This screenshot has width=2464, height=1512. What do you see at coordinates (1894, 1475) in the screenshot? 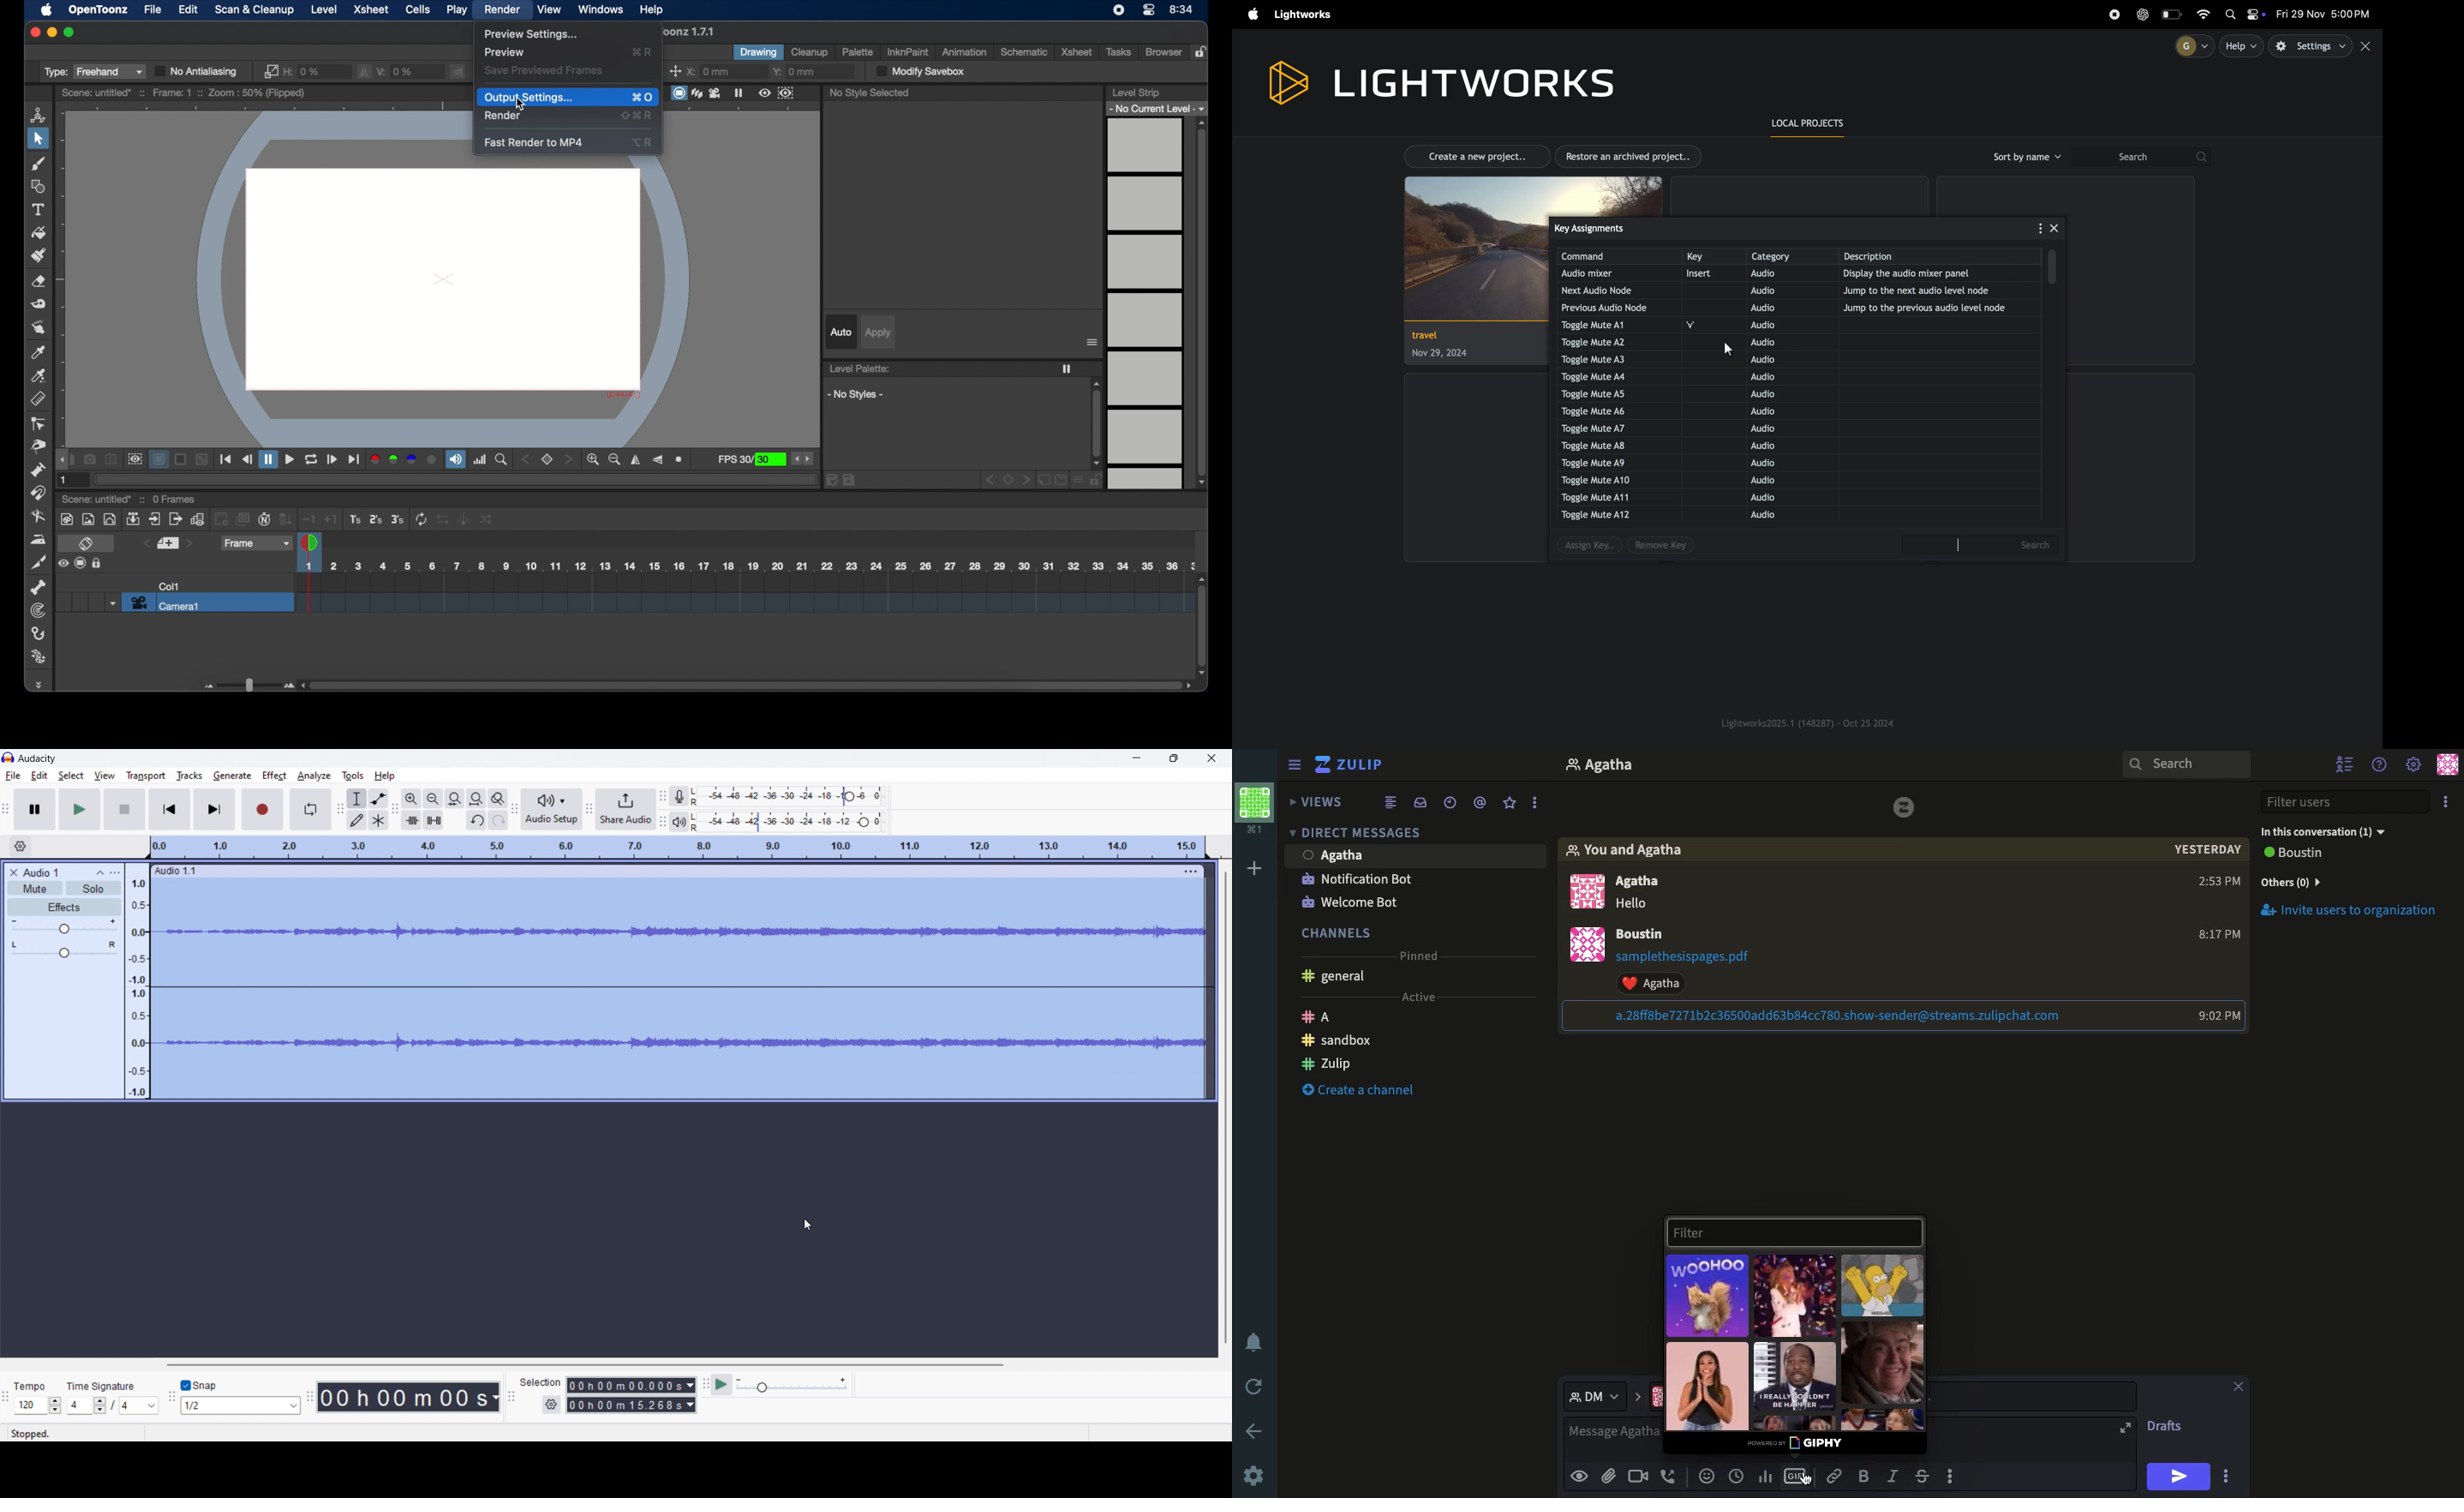
I see `Italics` at bounding box center [1894, 1475].